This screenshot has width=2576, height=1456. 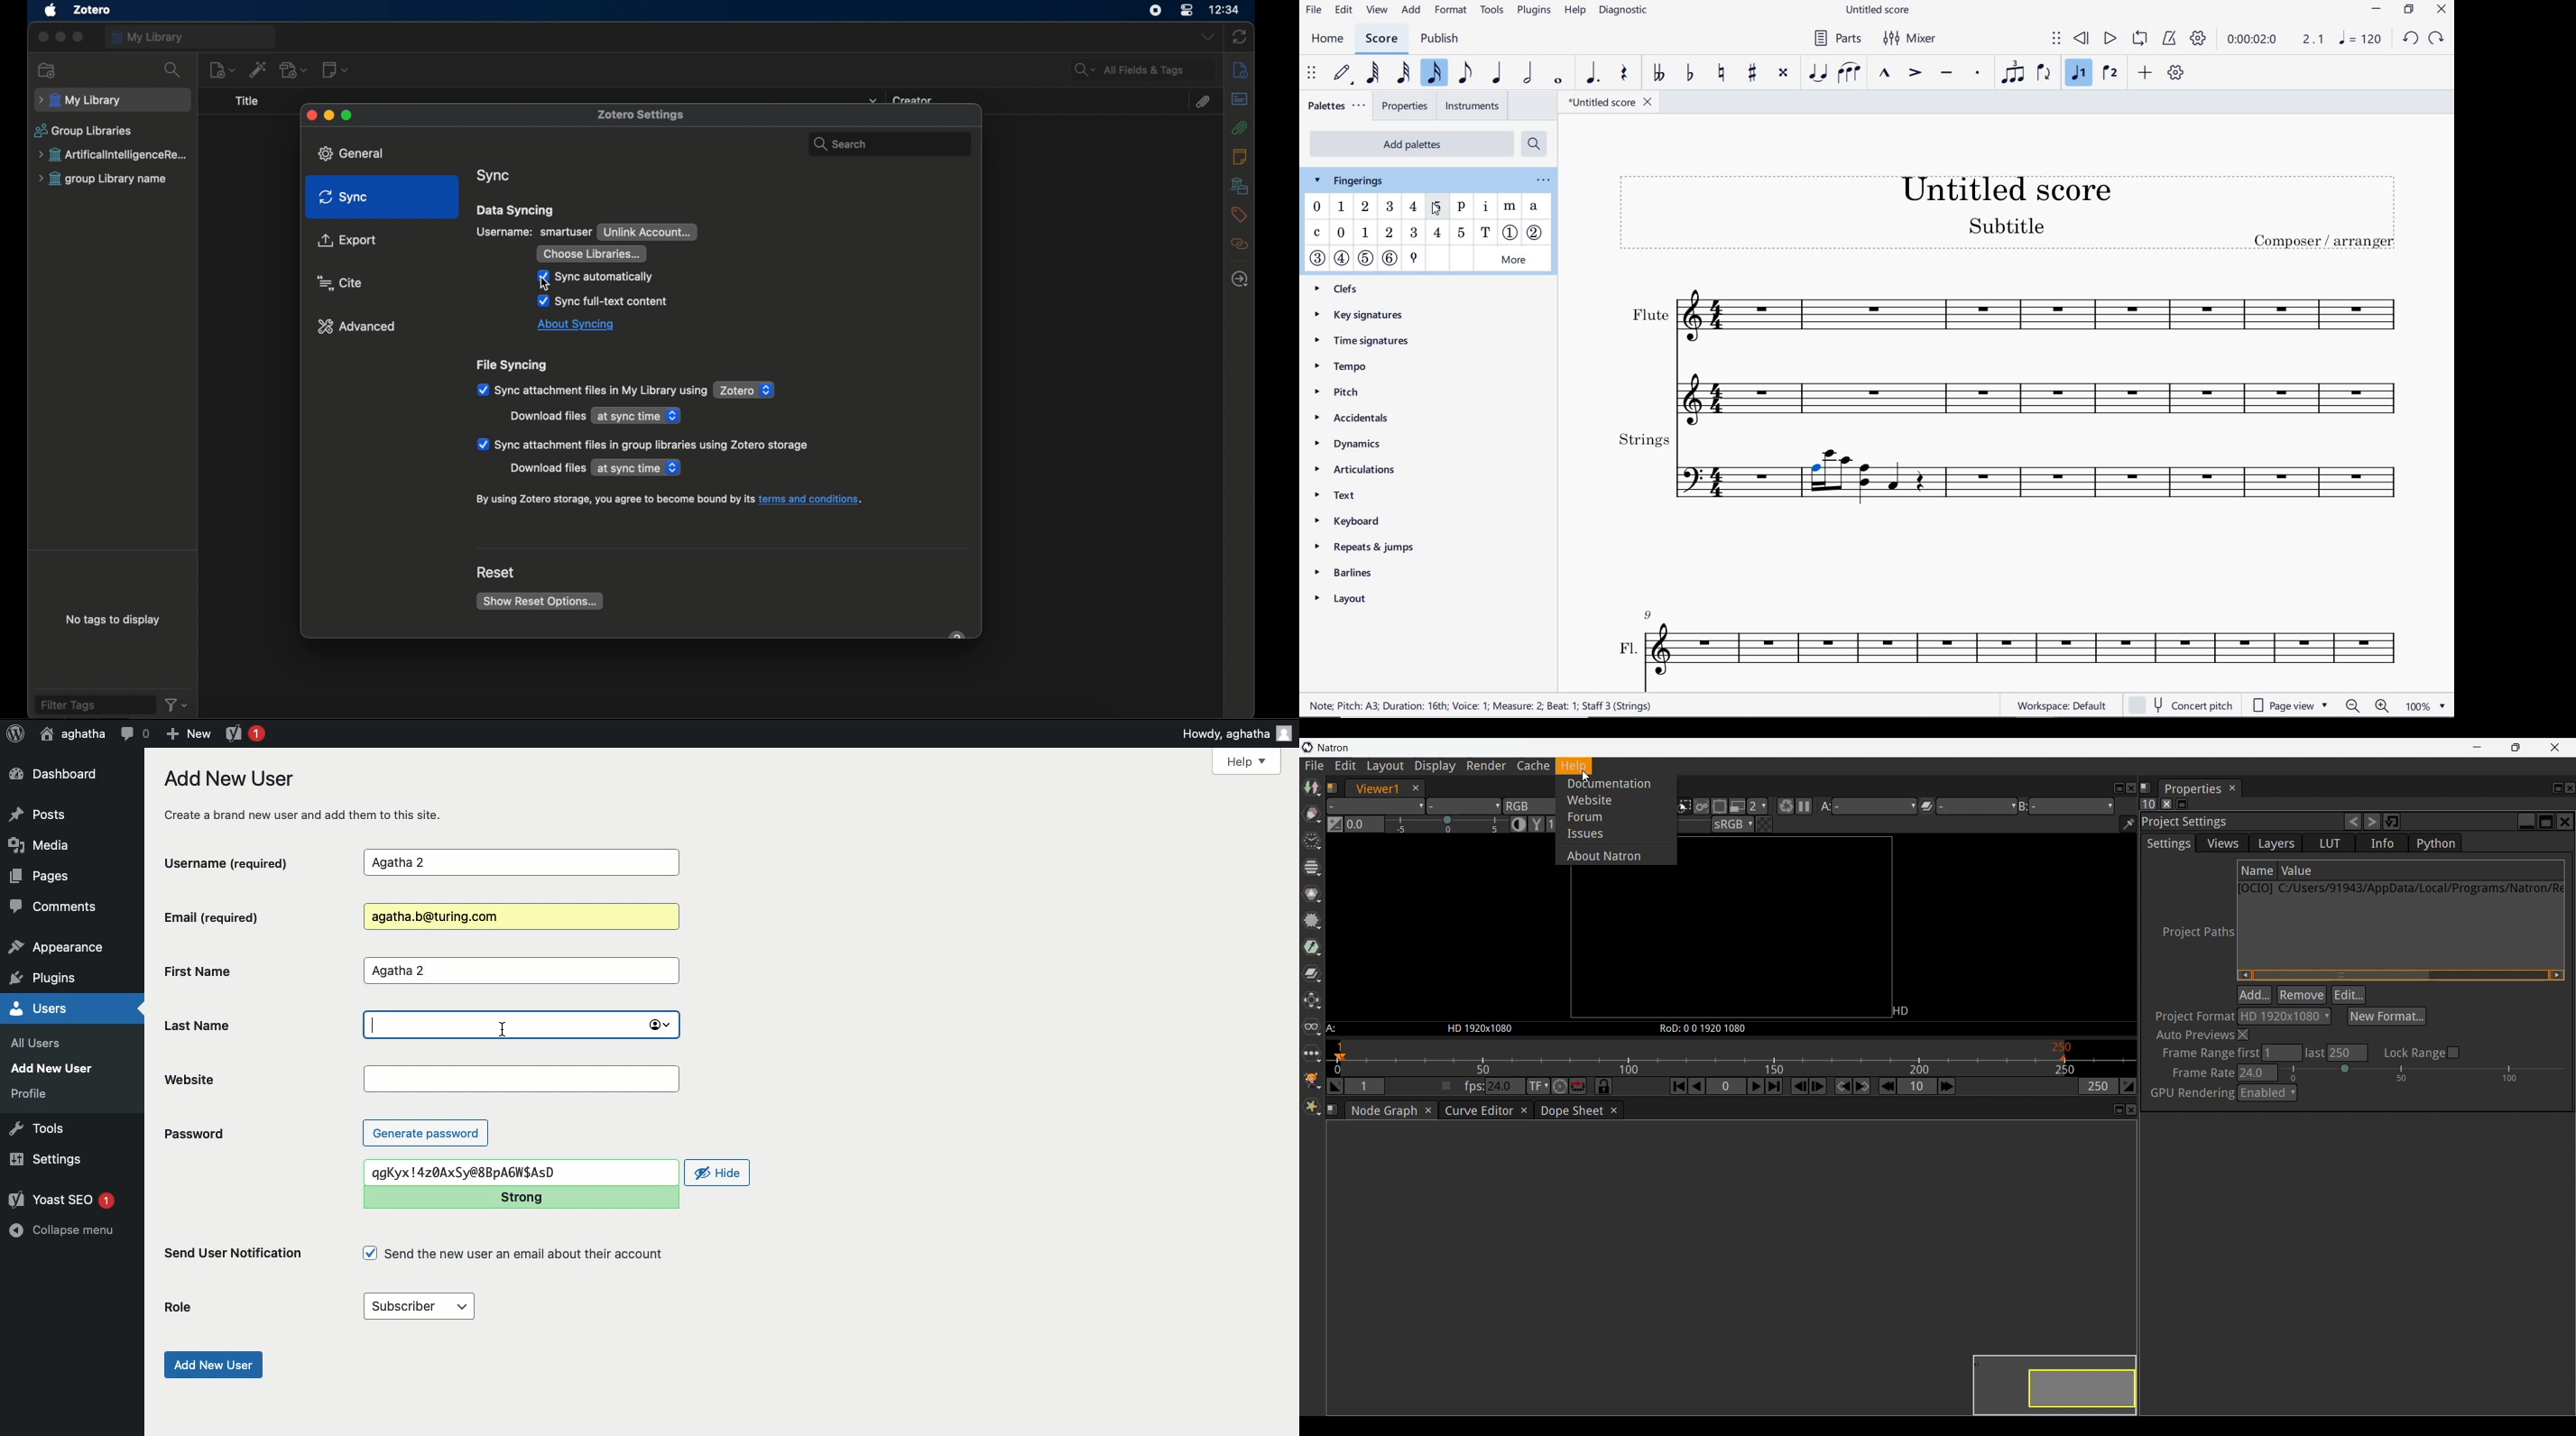 What do you see at coordinates (521, 971) in the screenshot?
I see `Agatha 2` at bounding box center [521, 971].